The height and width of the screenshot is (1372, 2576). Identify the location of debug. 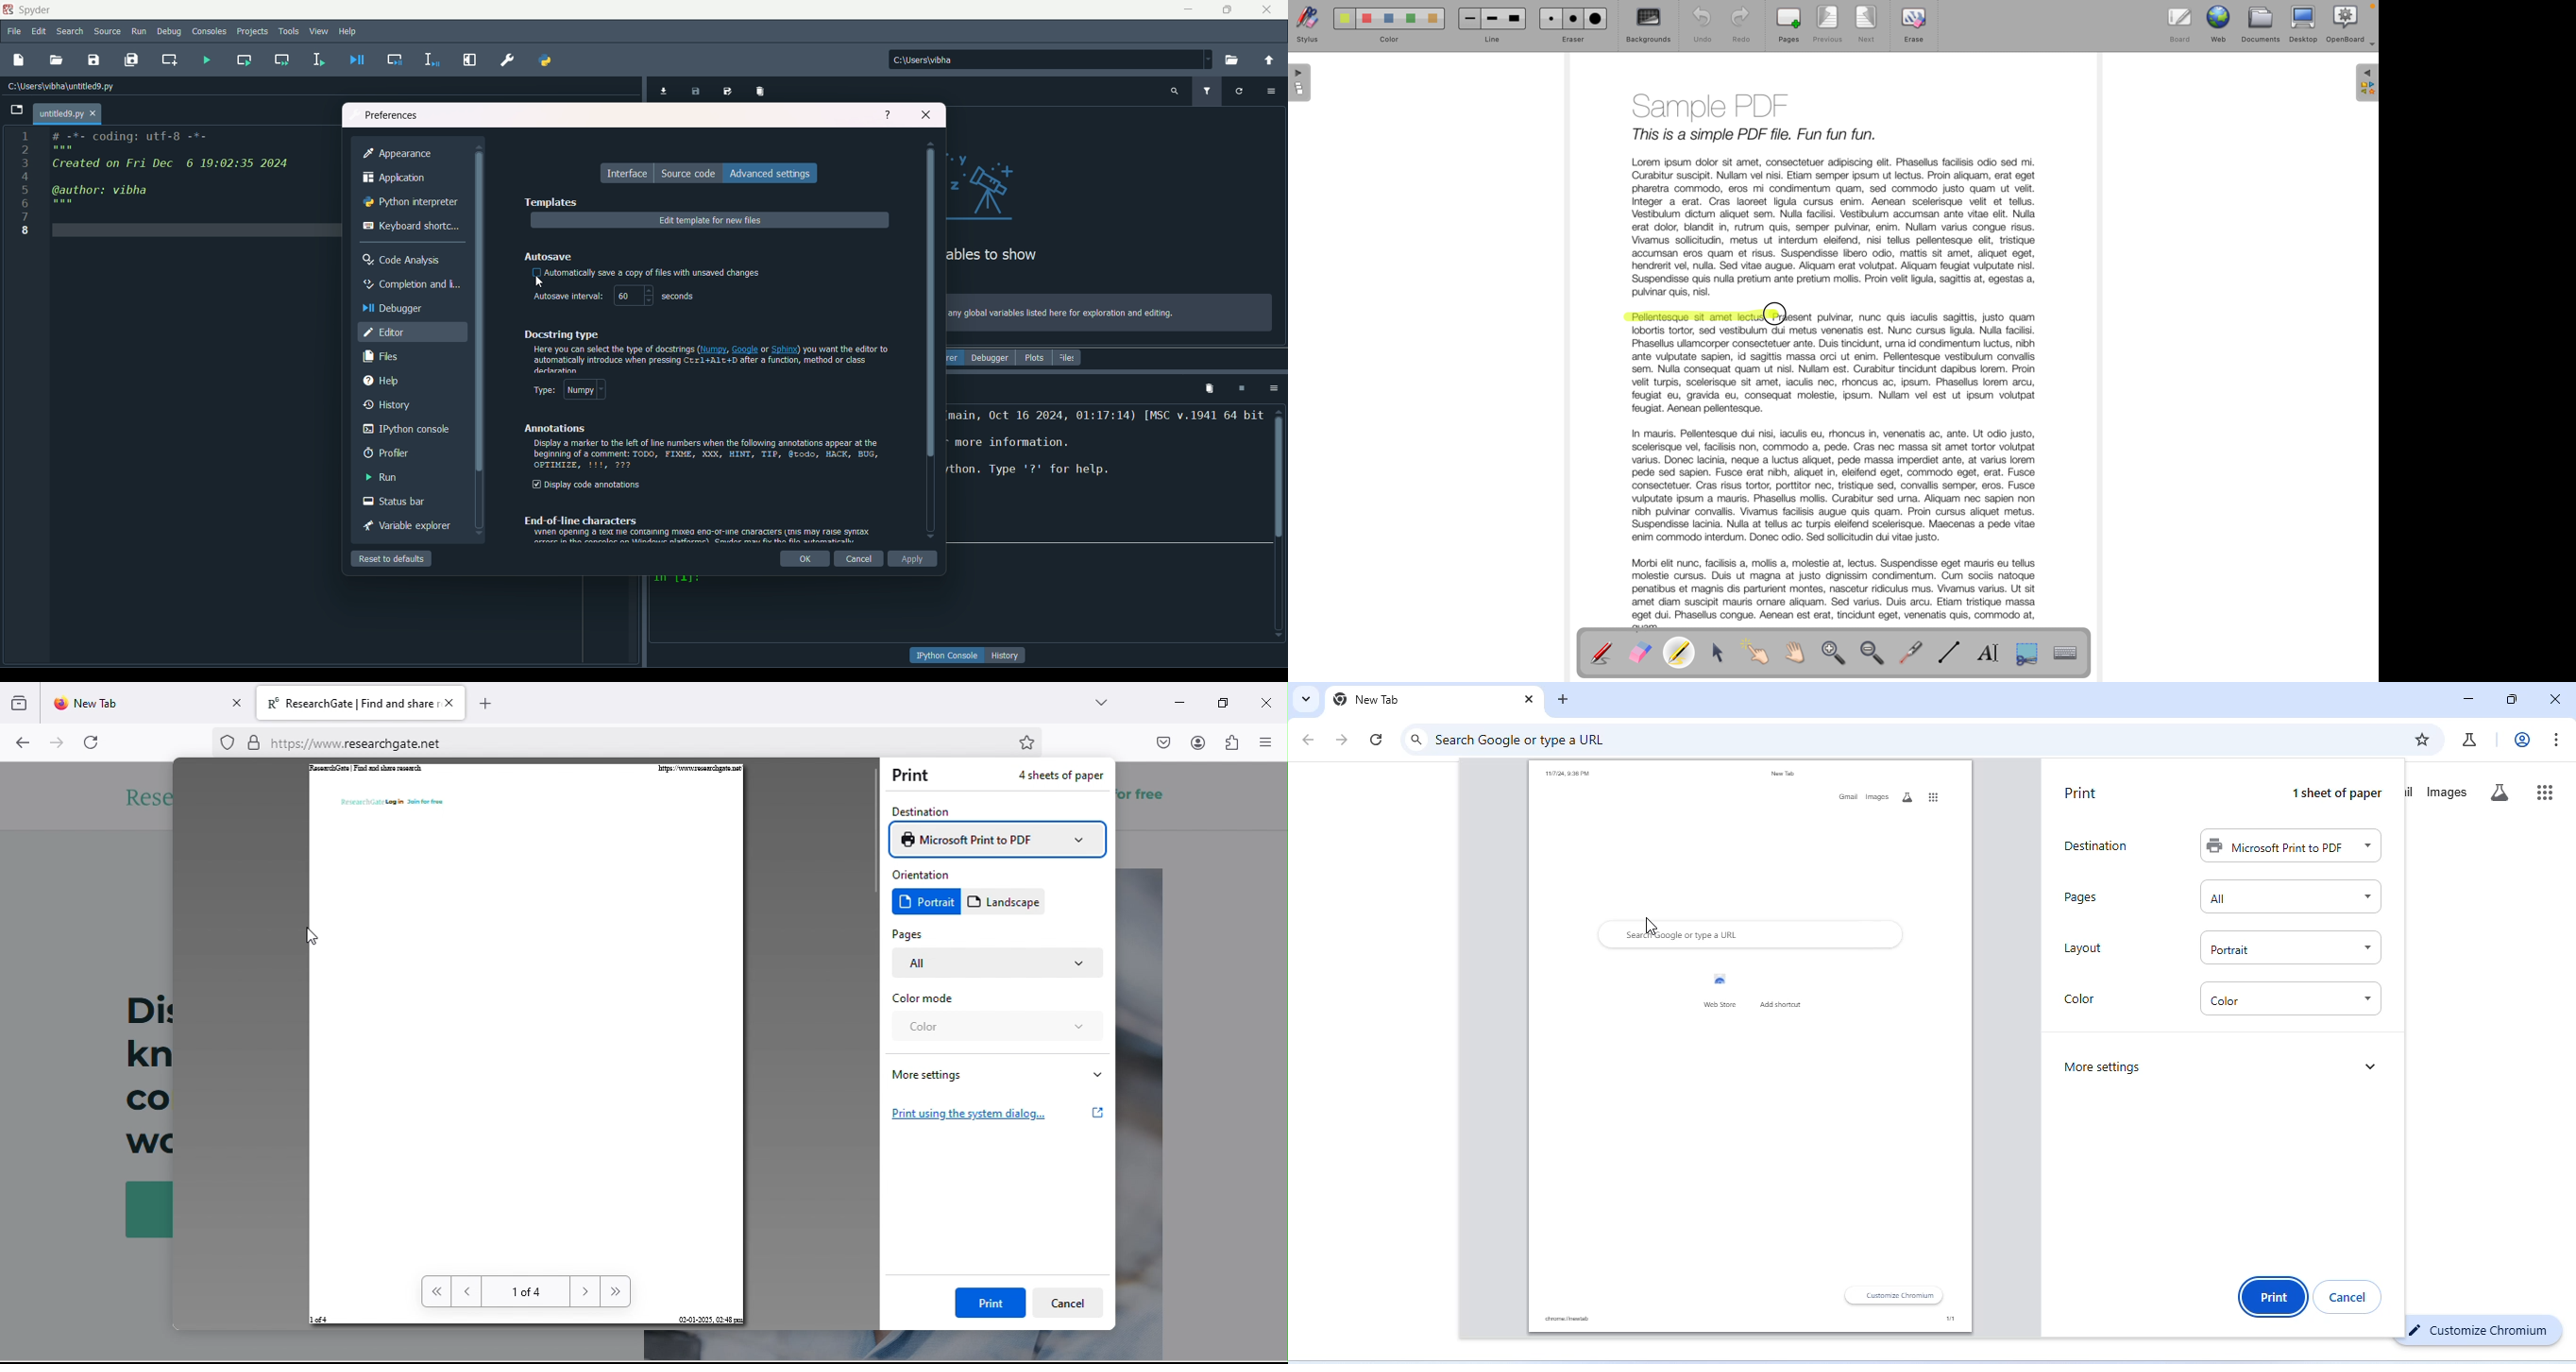
(170, 32).